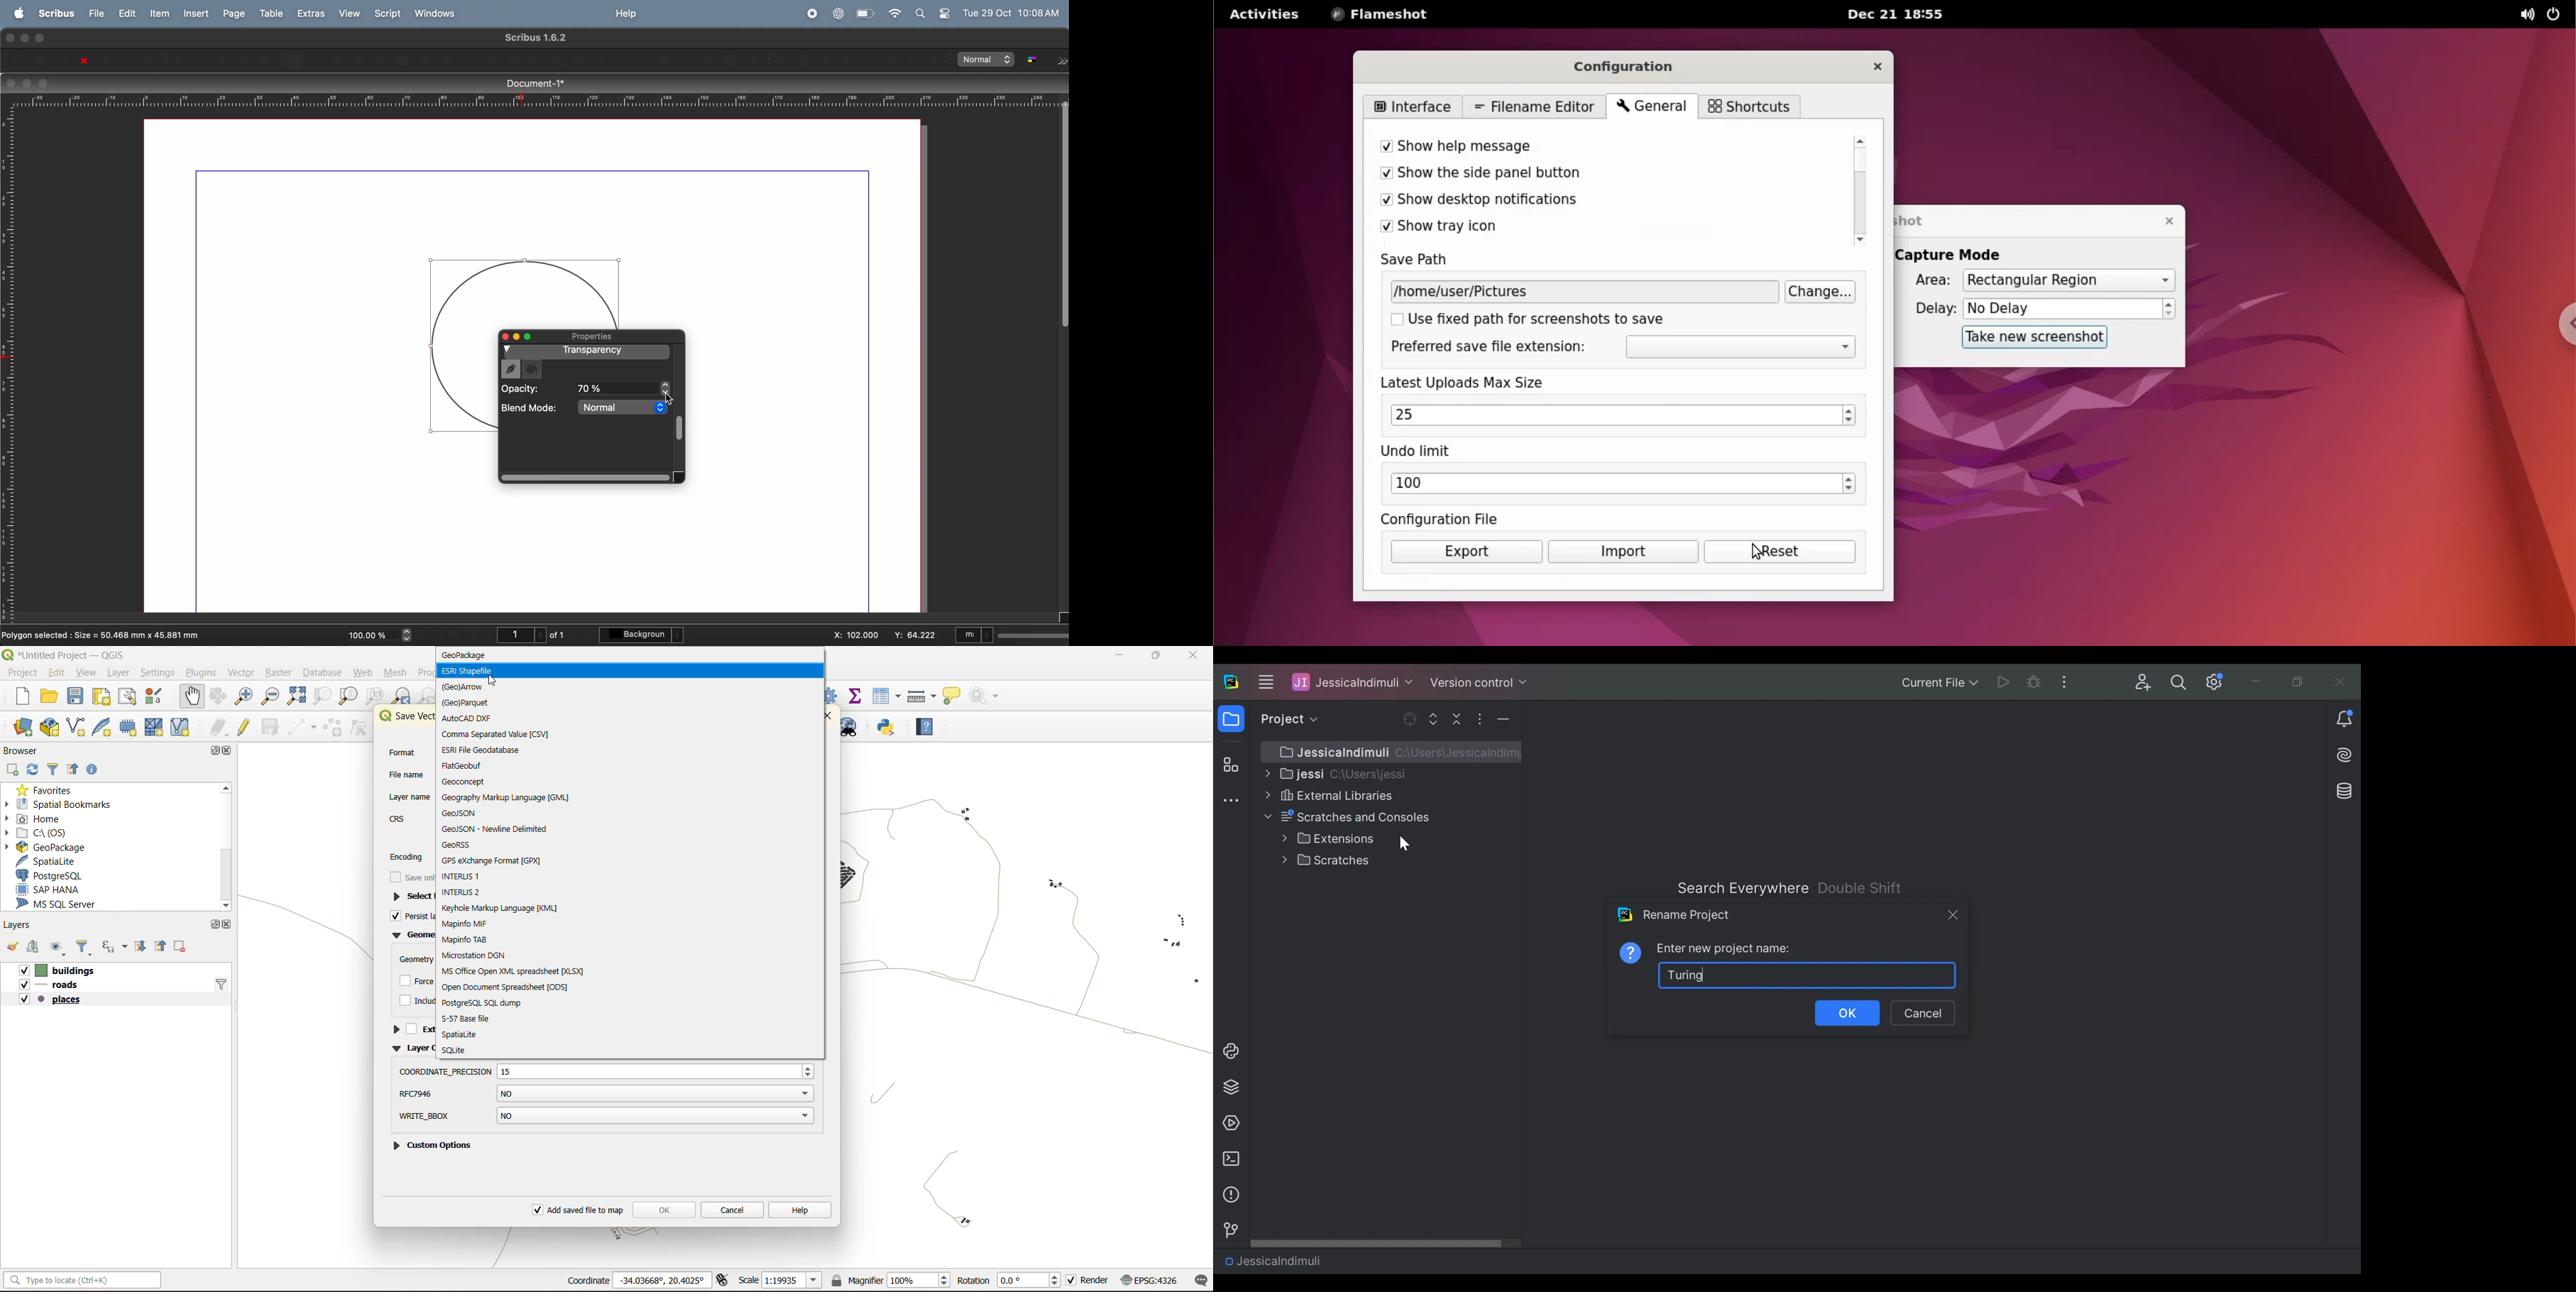 This screenshot has width=2576, height=1316. I want to click on current zoom level, so click(383, 634).